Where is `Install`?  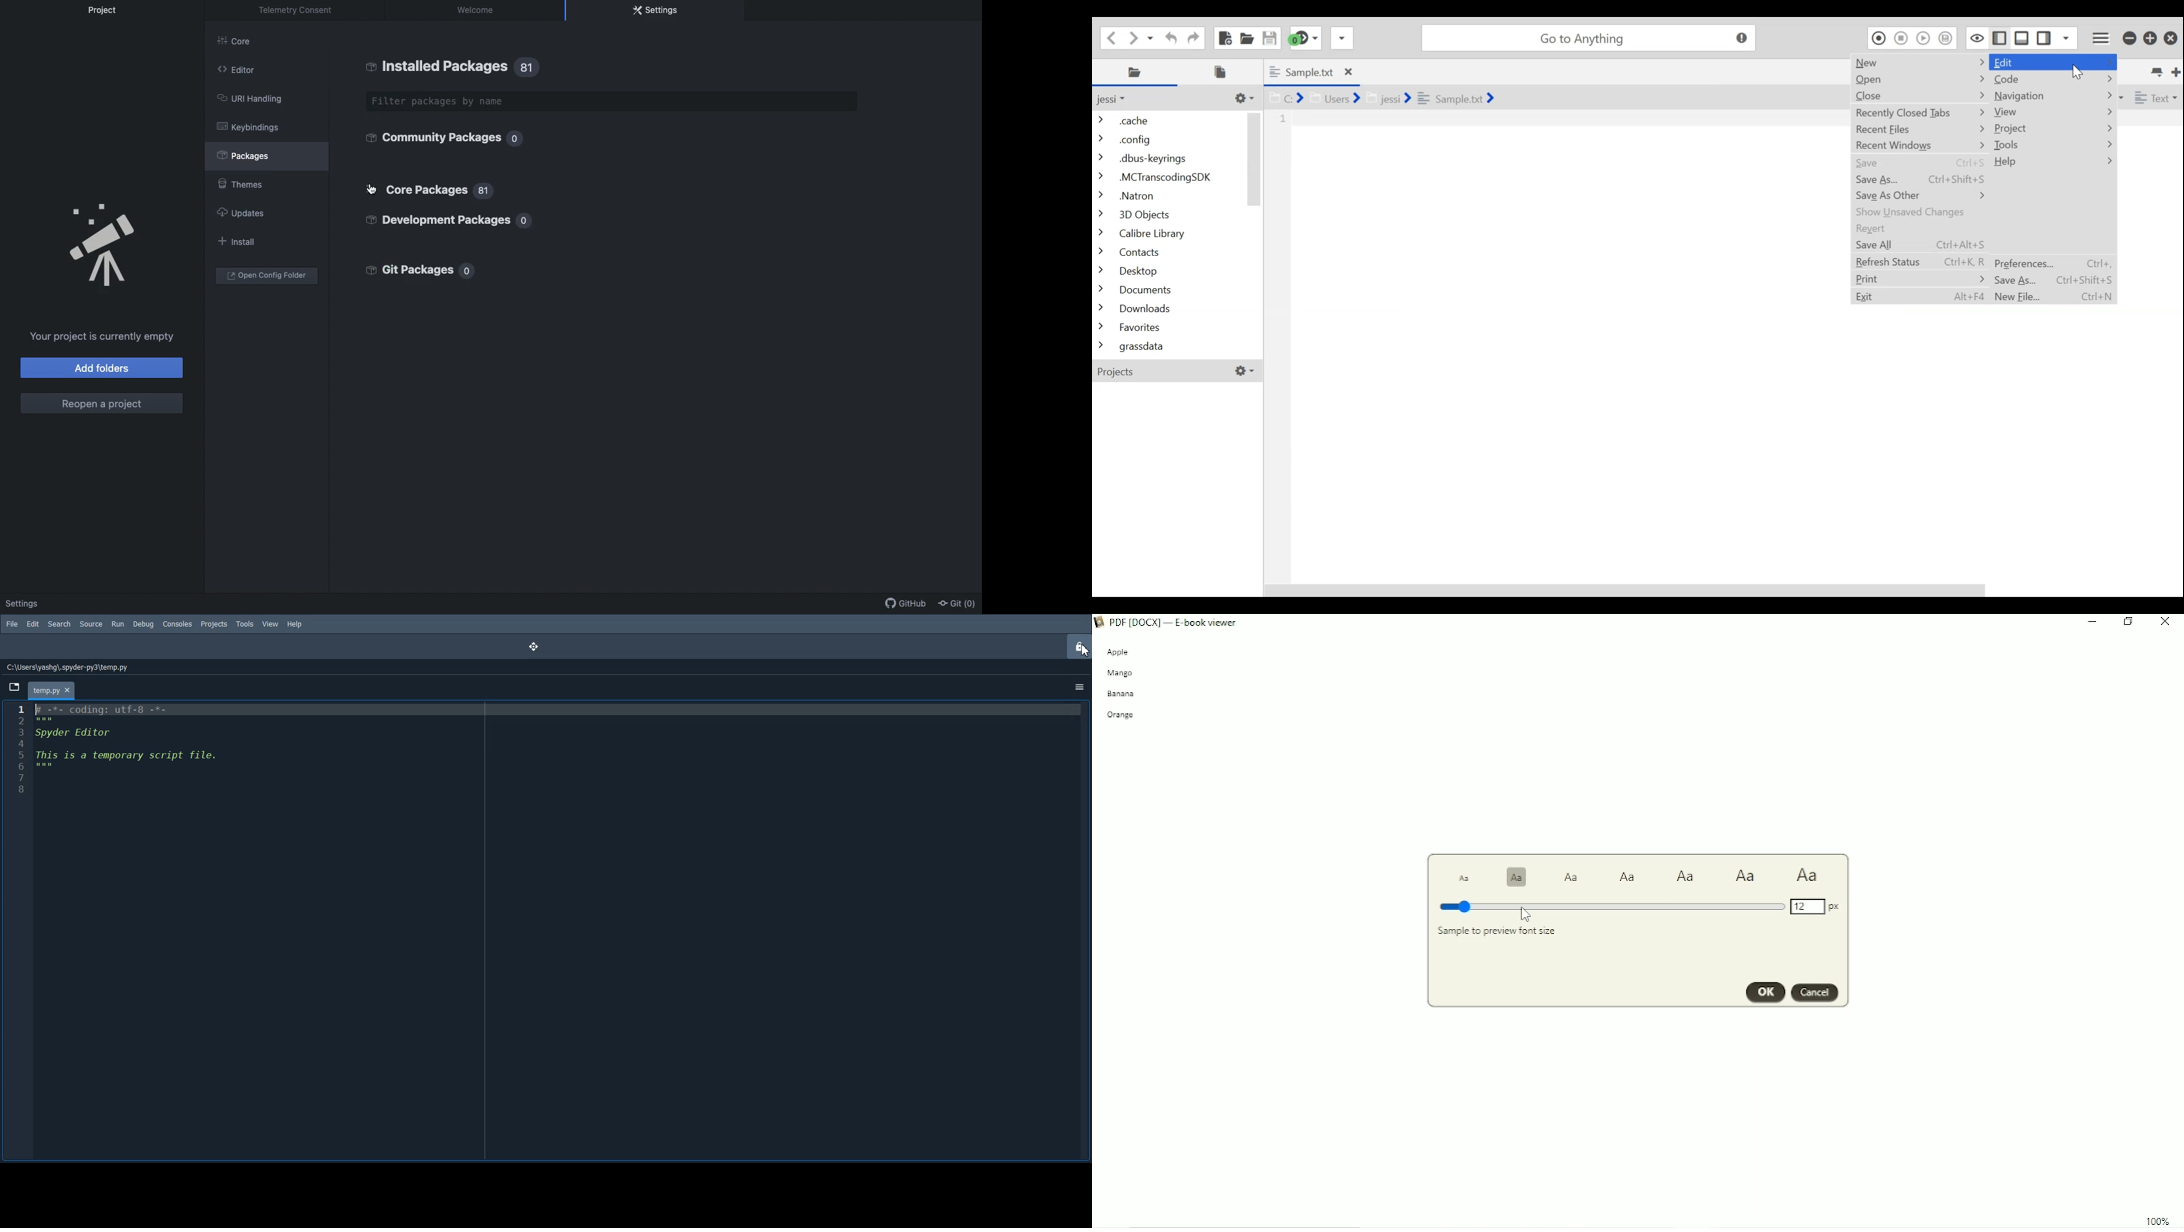 Install is located at coordinates (235, 241).